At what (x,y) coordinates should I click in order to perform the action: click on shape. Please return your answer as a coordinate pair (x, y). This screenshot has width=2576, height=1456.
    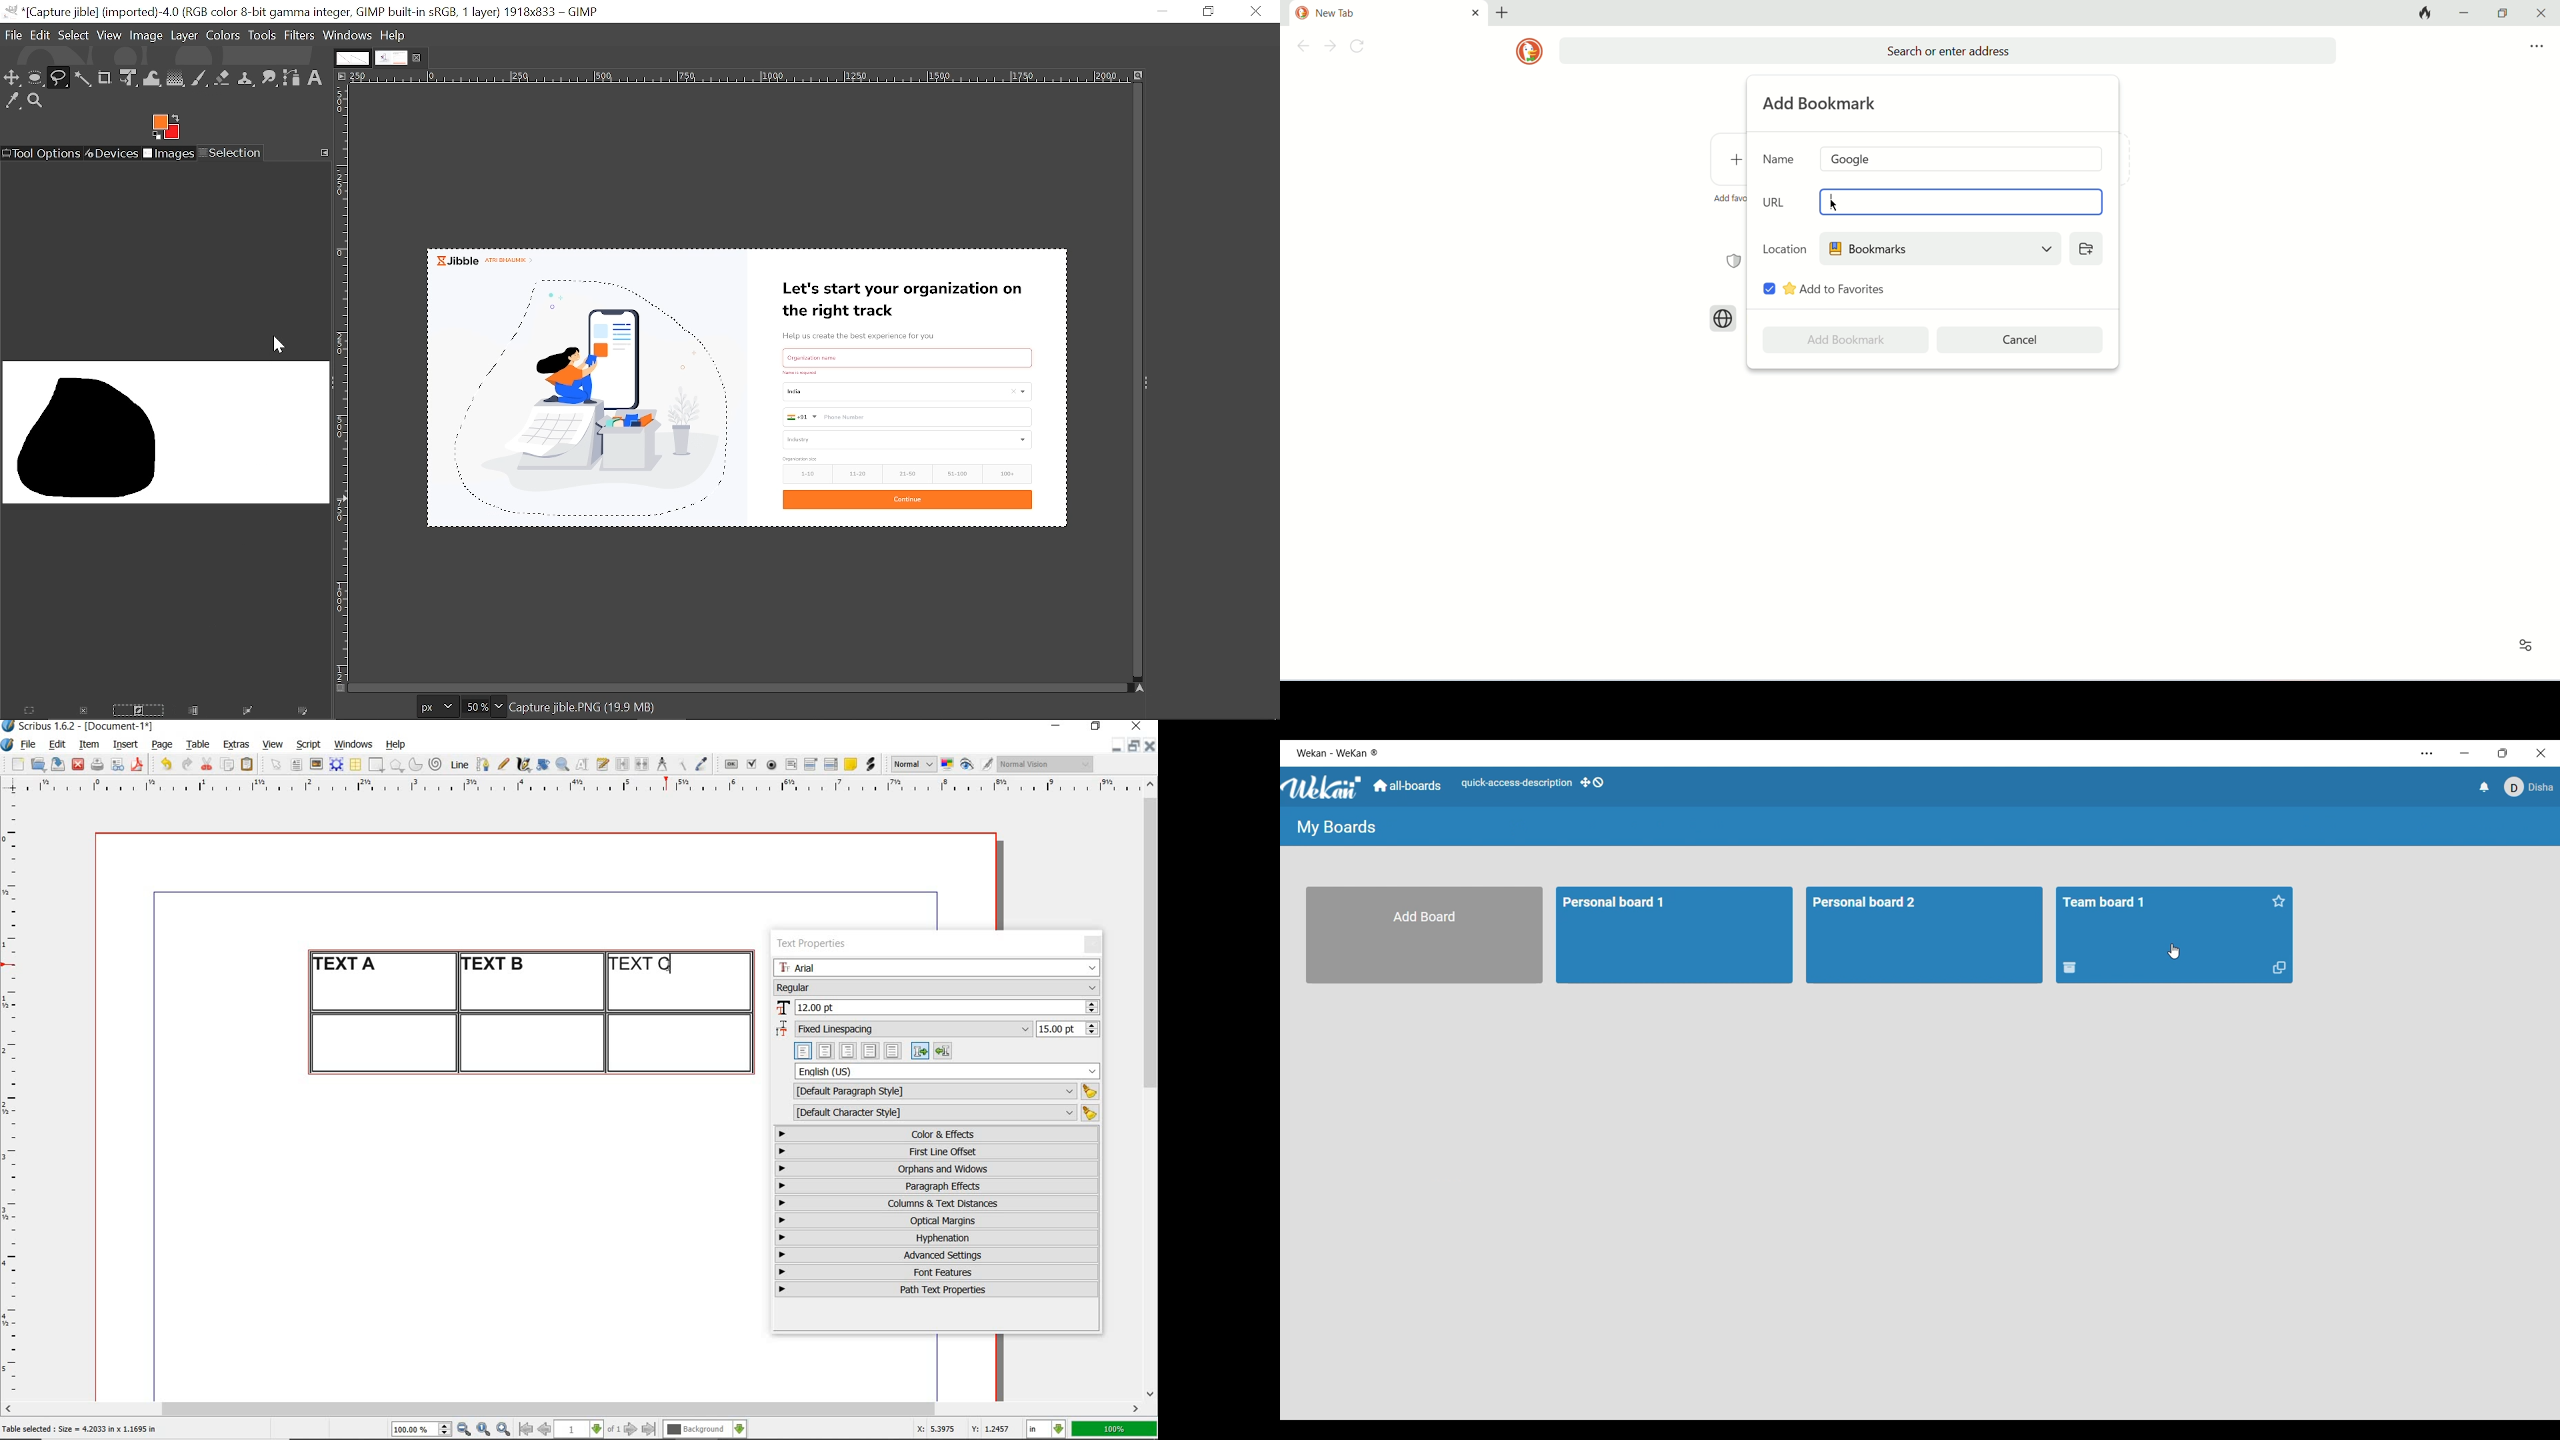
    Looking at the image, I should click on (378, 766).